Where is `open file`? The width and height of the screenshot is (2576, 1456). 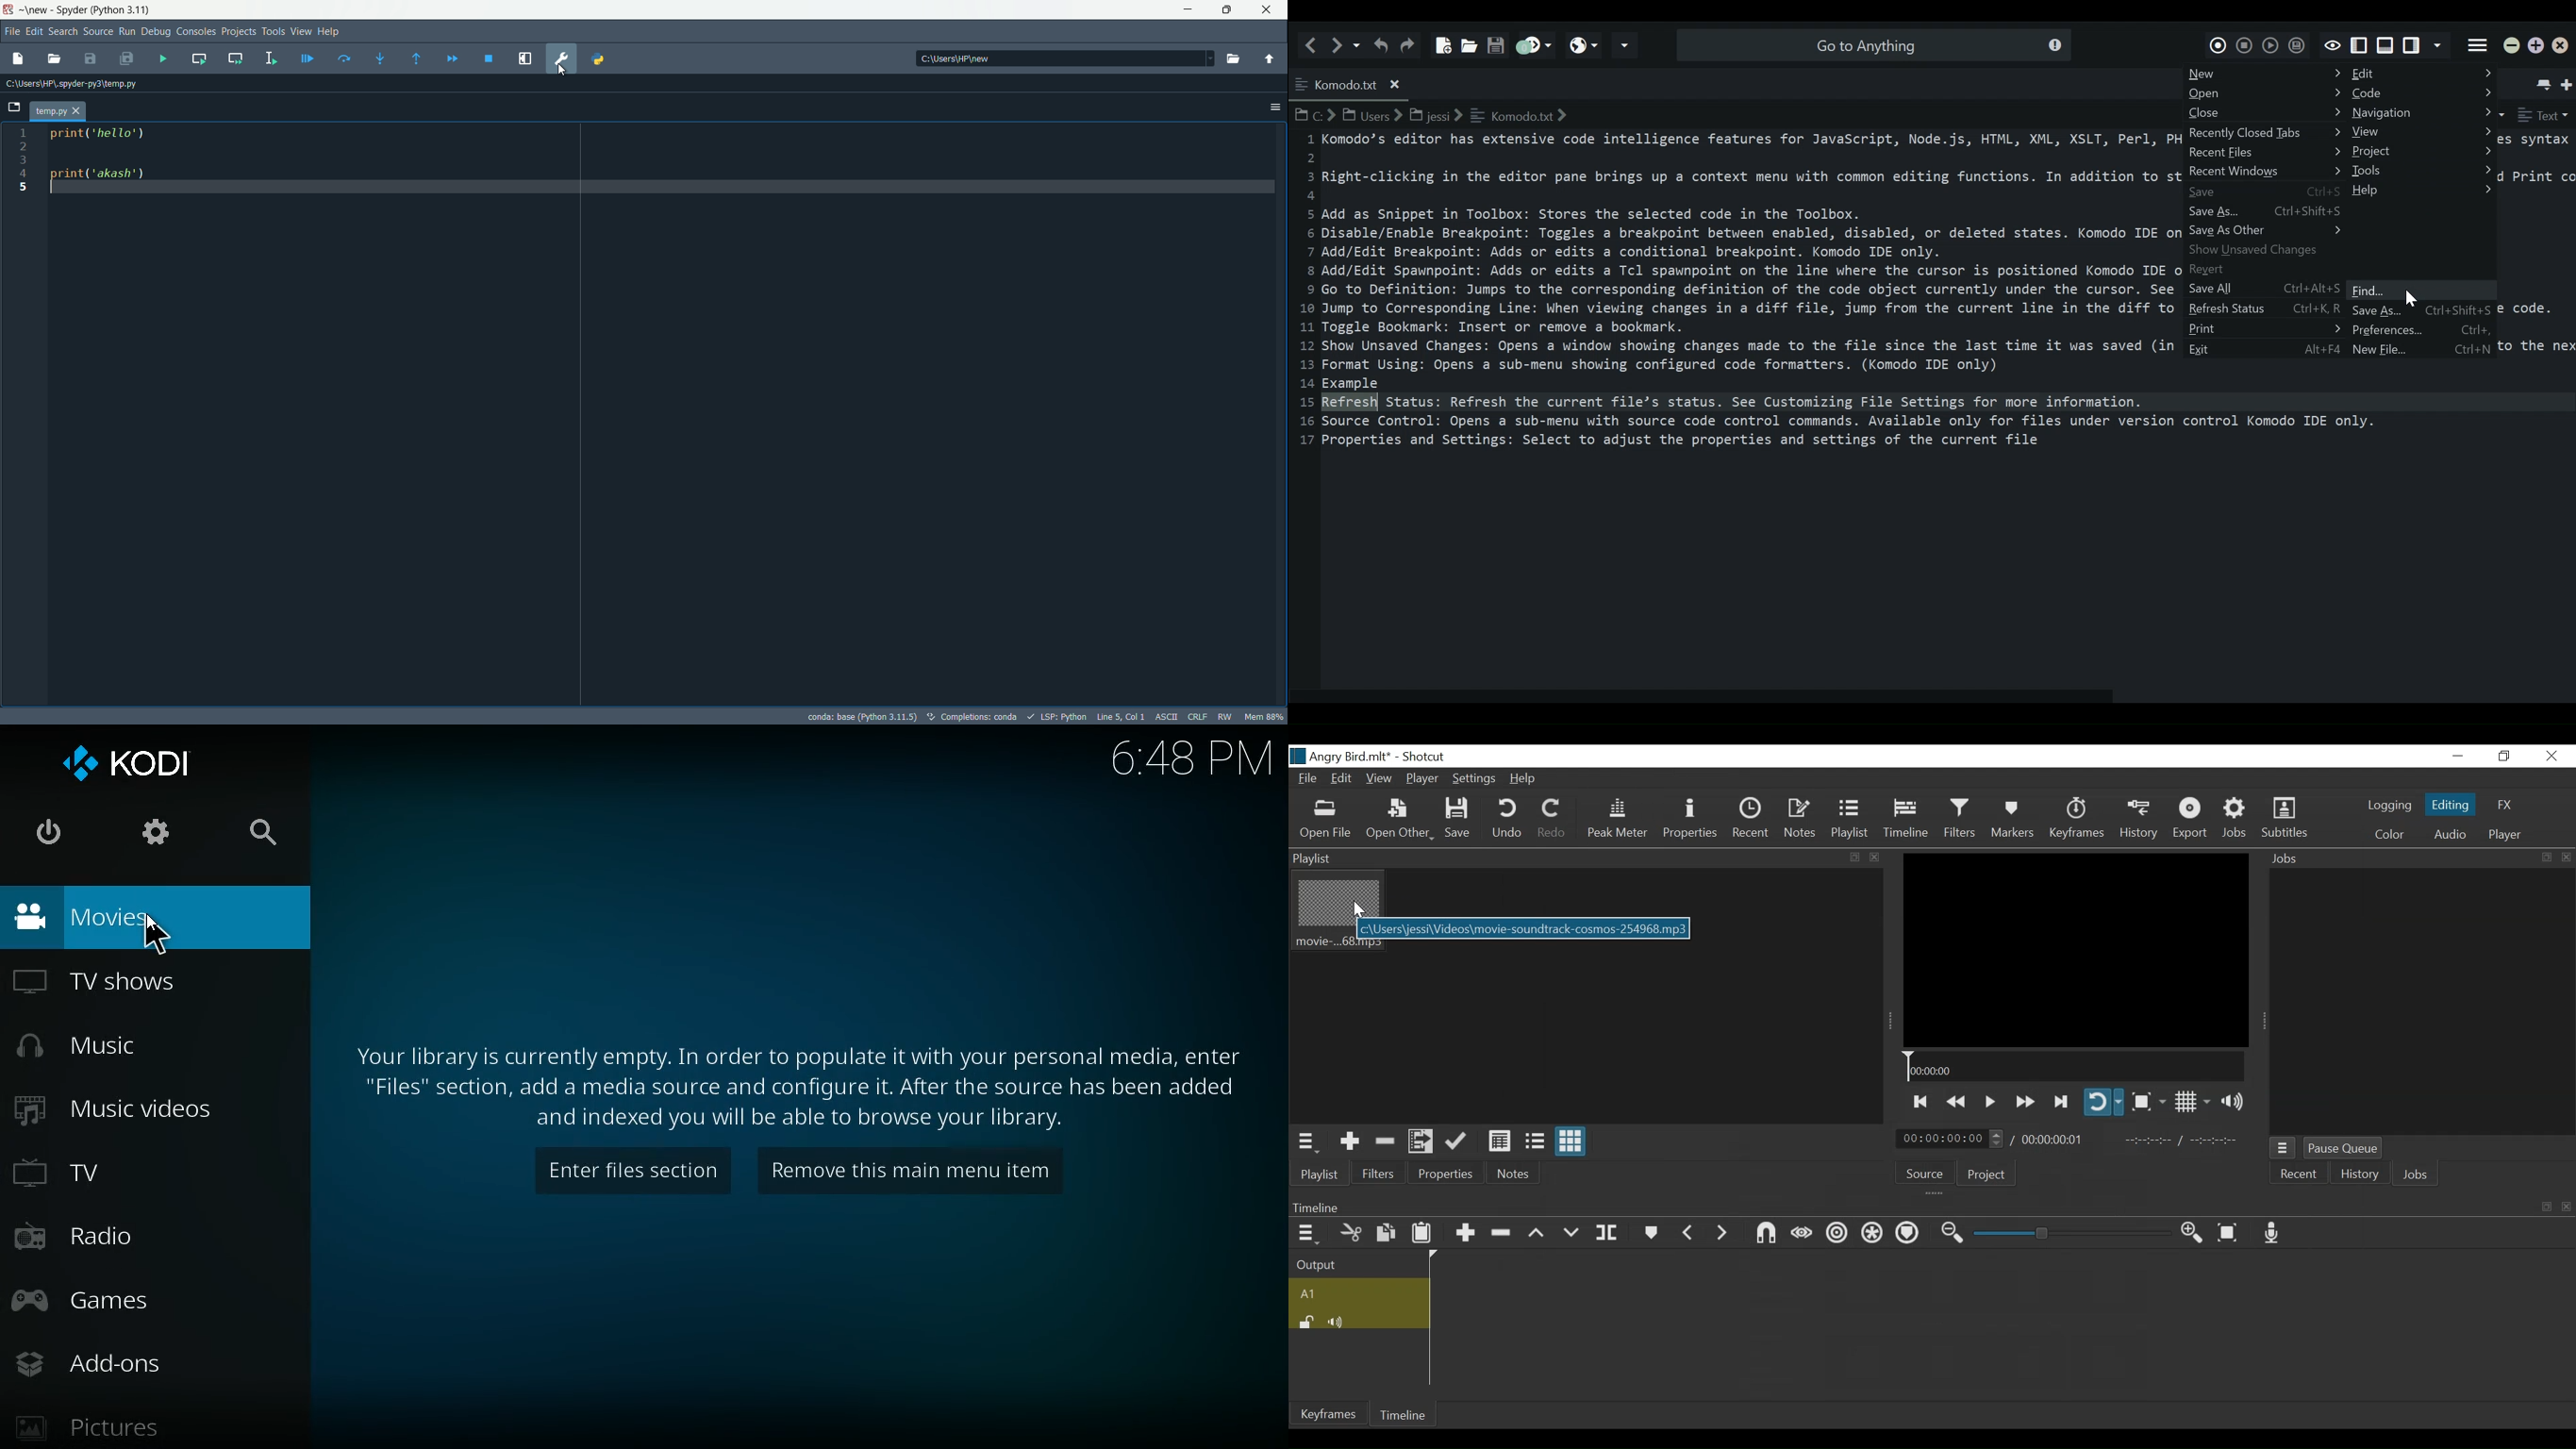
open file is located at coordinates (56, 58).